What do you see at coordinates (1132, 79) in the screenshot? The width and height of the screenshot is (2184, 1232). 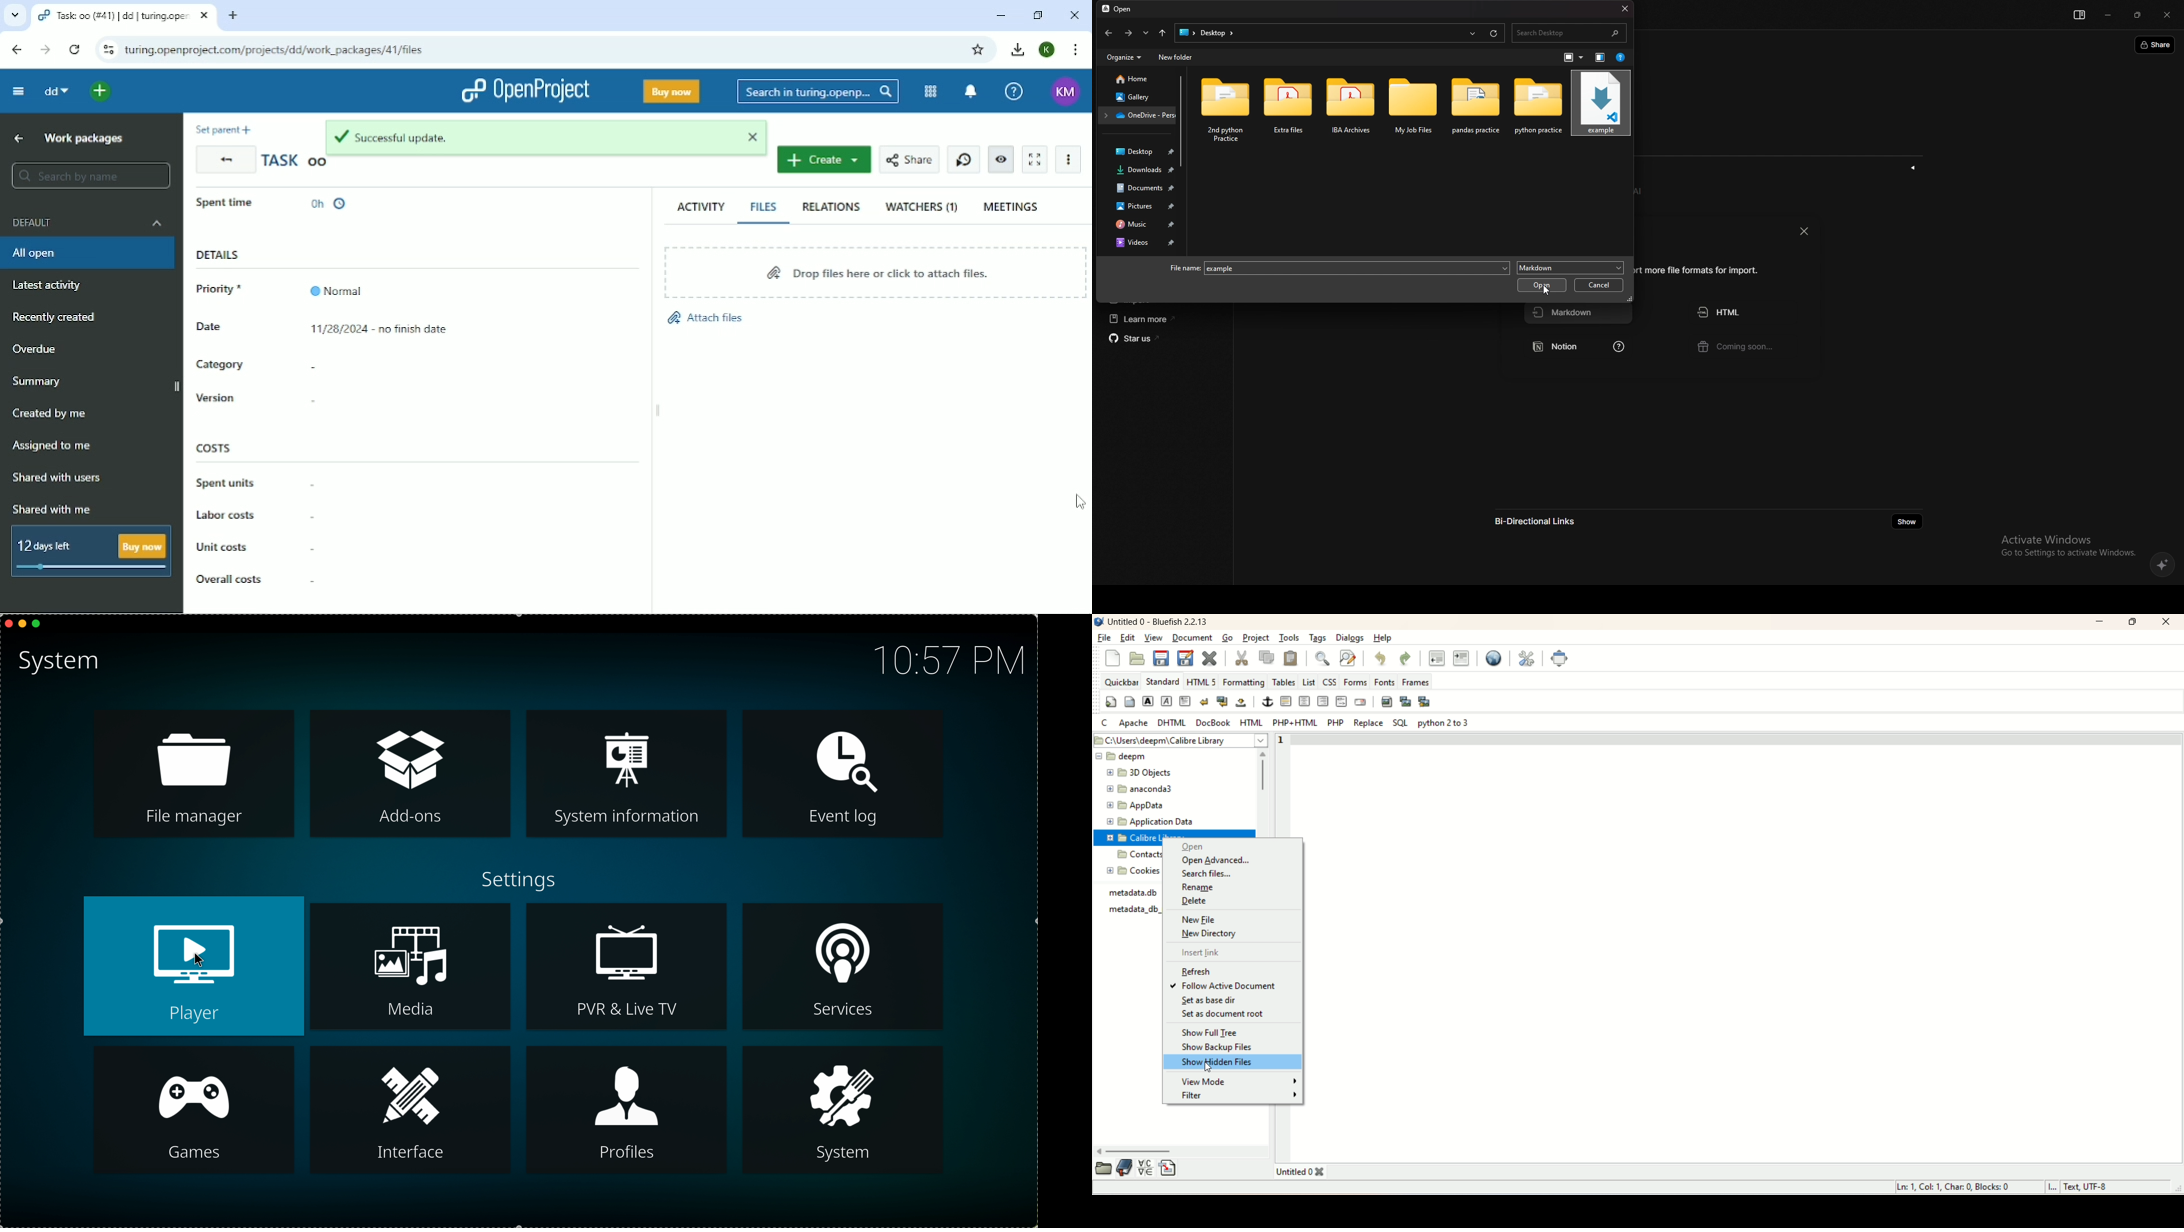 I see `home` at bounding box center [1132, 79].